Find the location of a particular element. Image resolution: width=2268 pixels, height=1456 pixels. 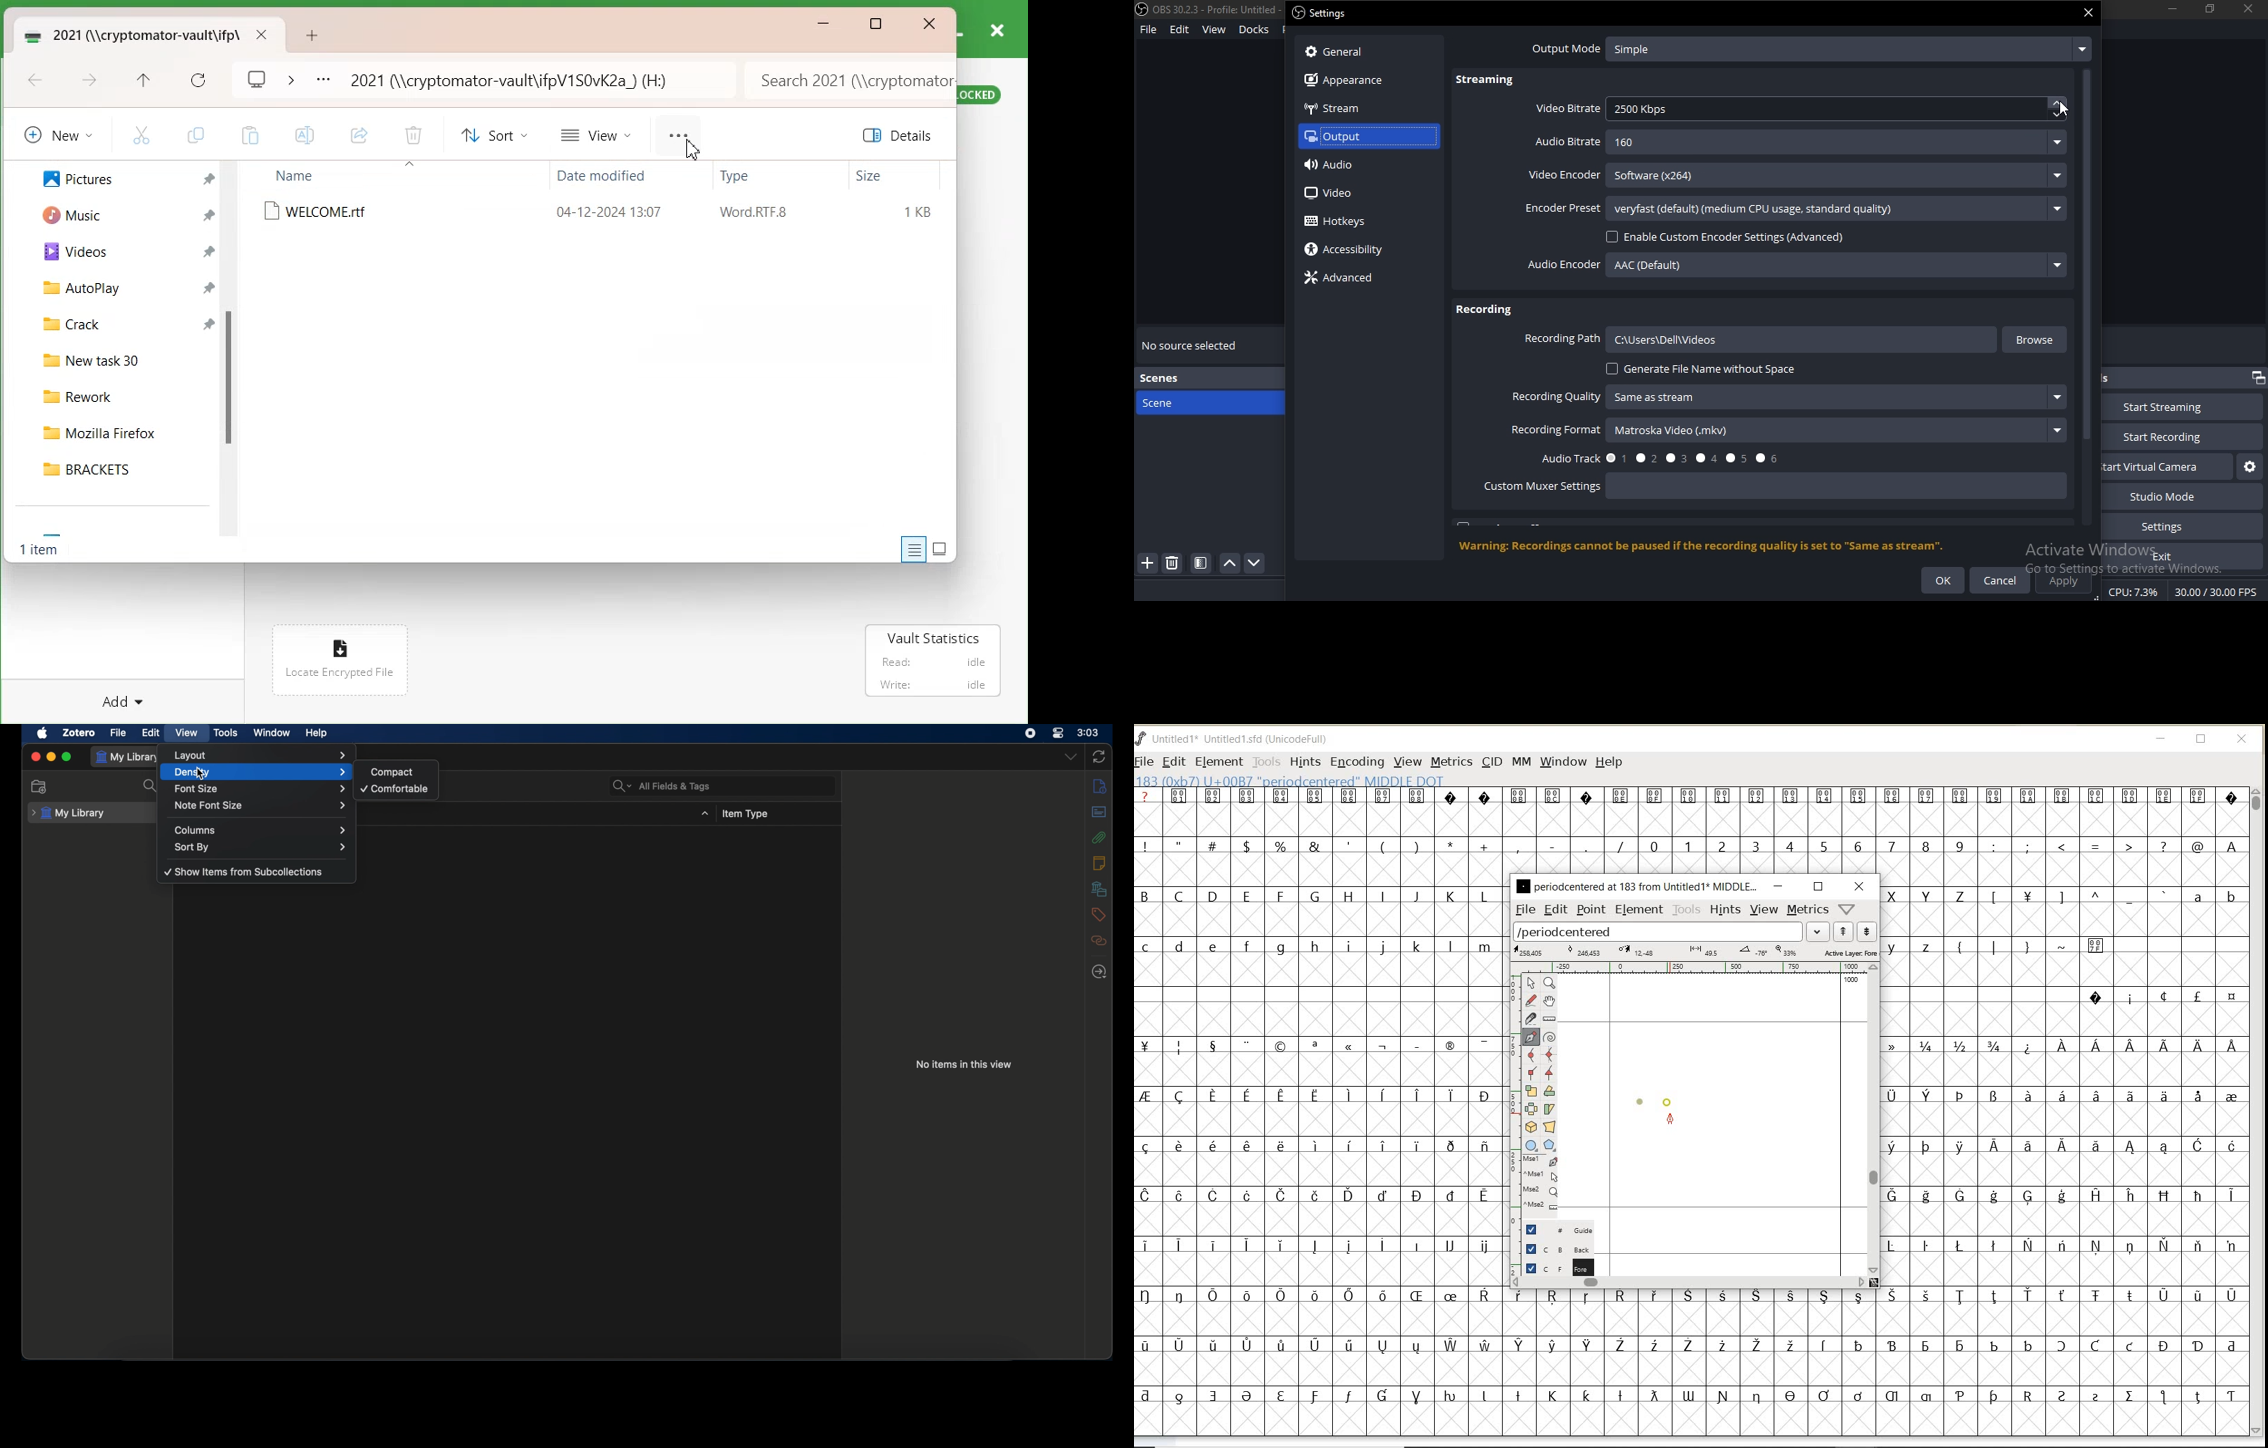

file is located at coordinates (118, 732).